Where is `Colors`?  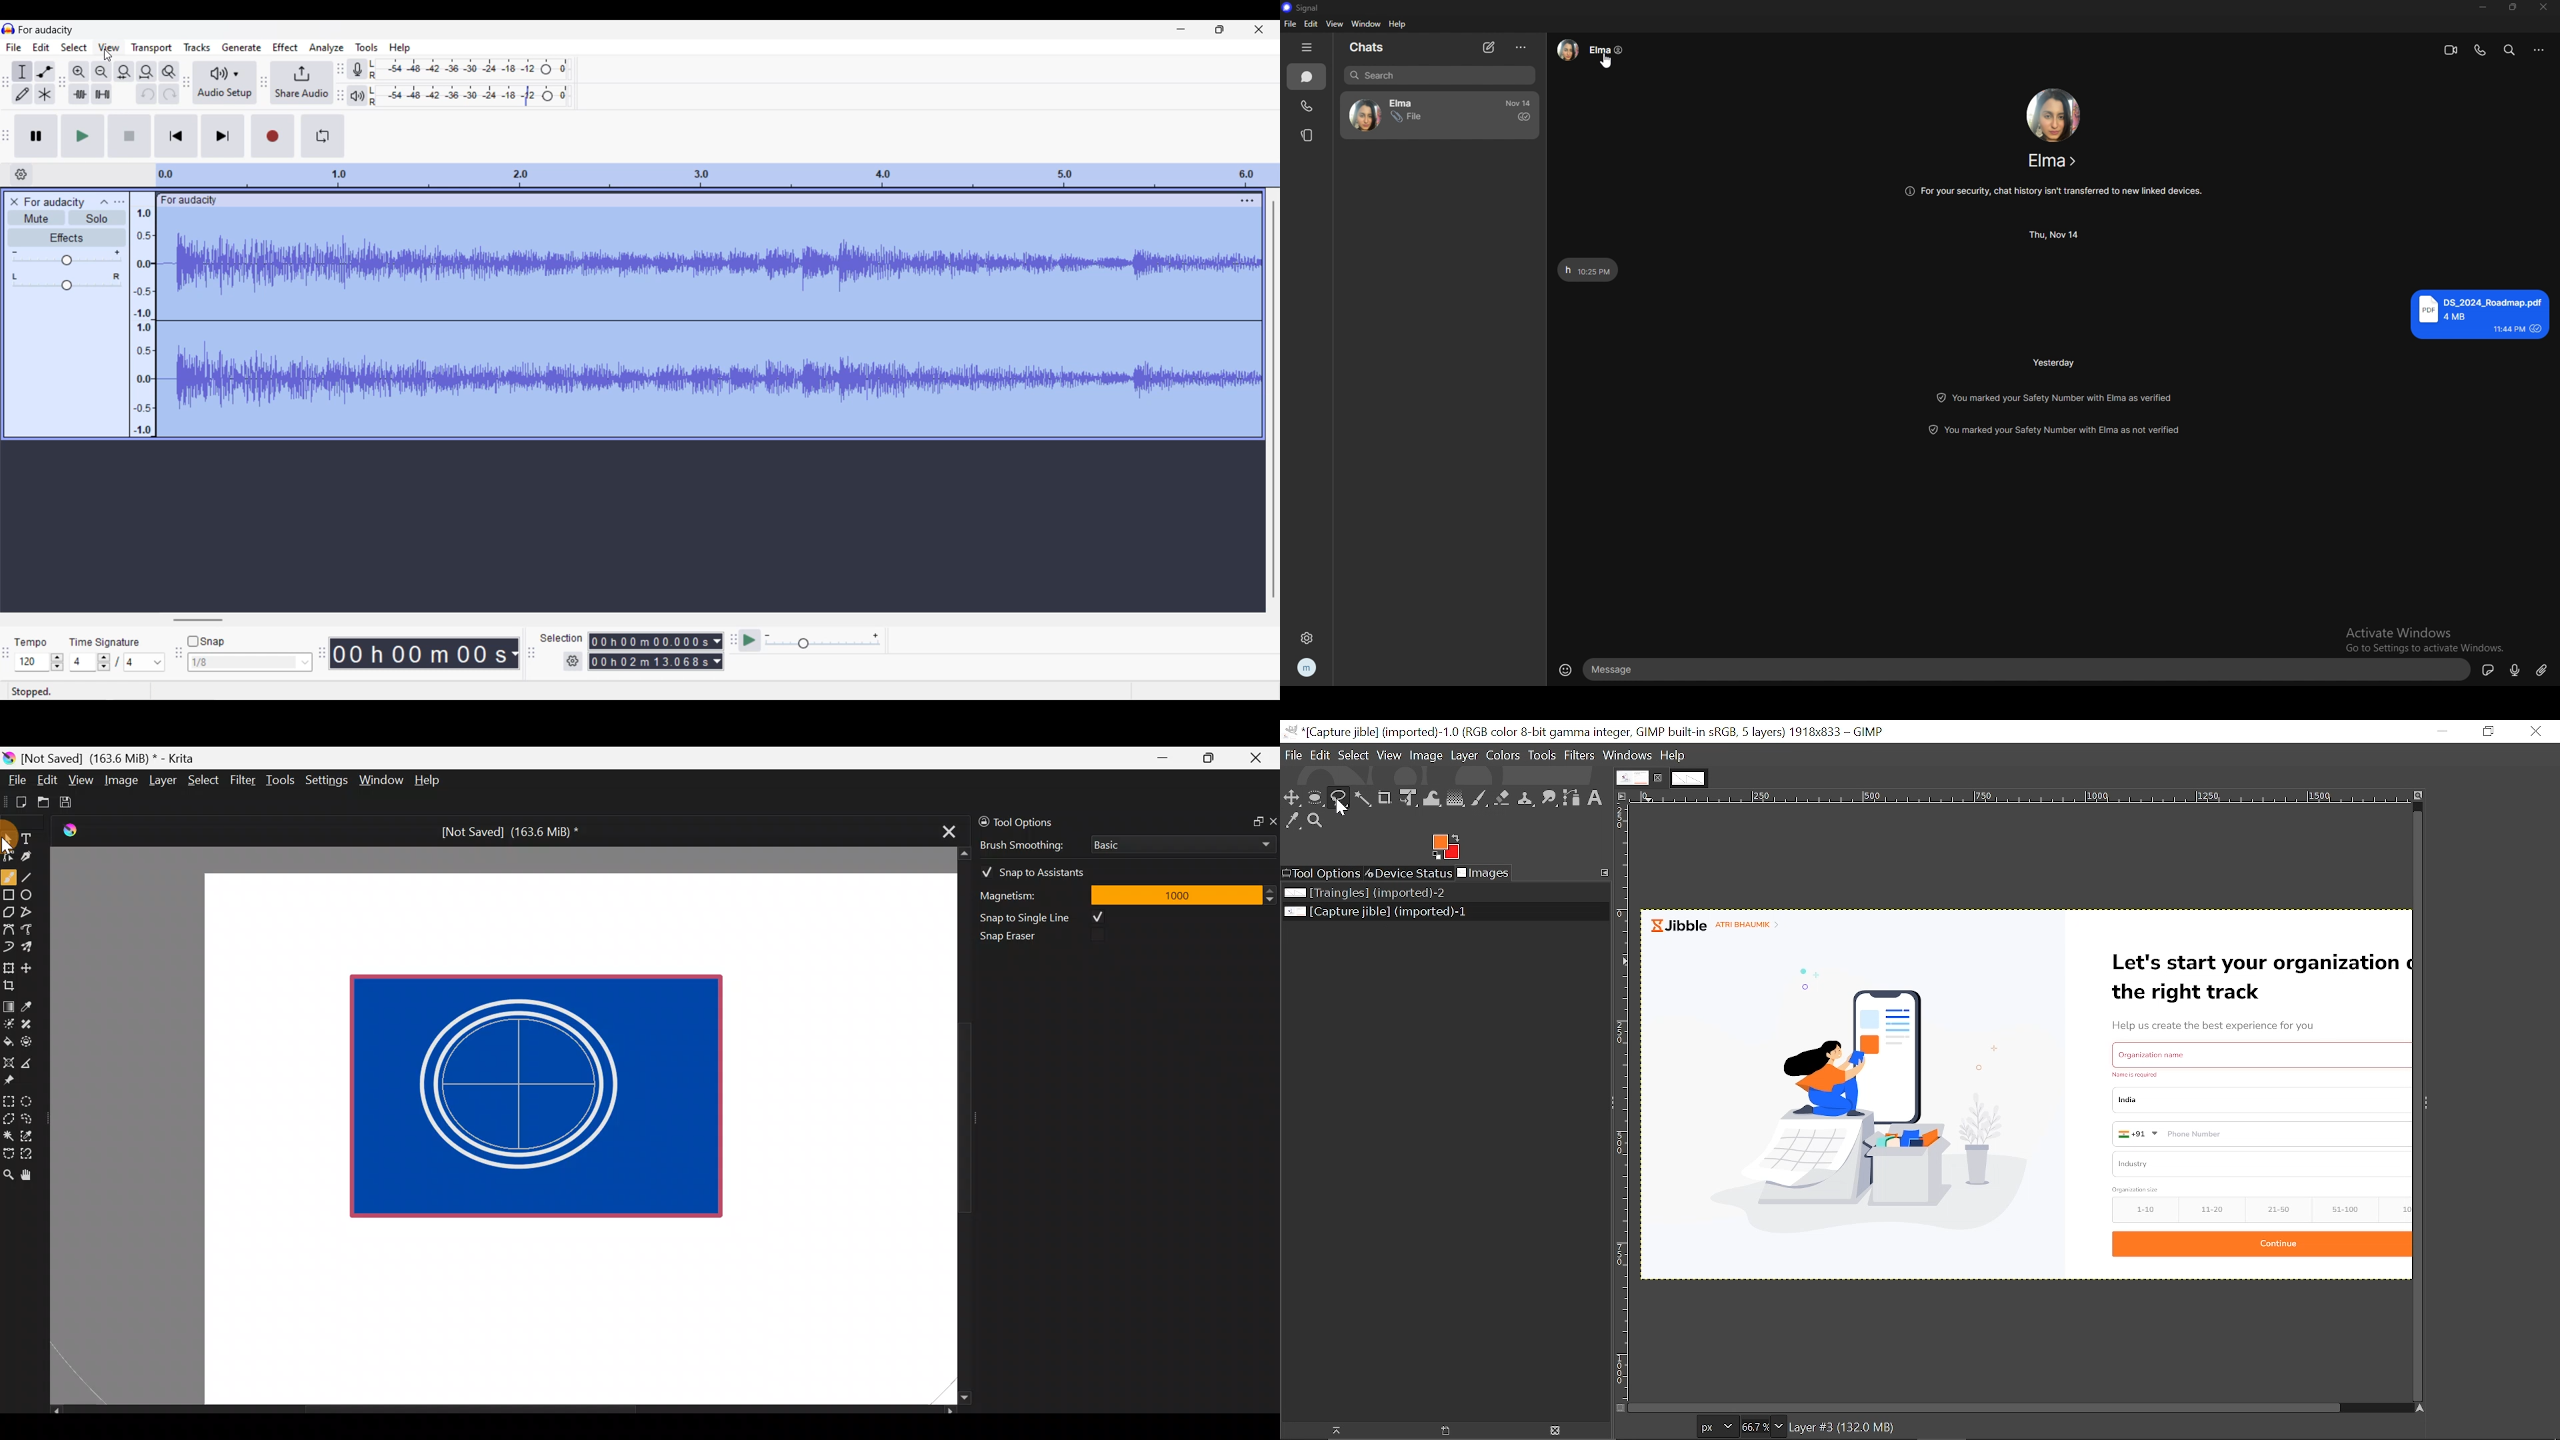
Colors is located at coordinates (1503, 758).